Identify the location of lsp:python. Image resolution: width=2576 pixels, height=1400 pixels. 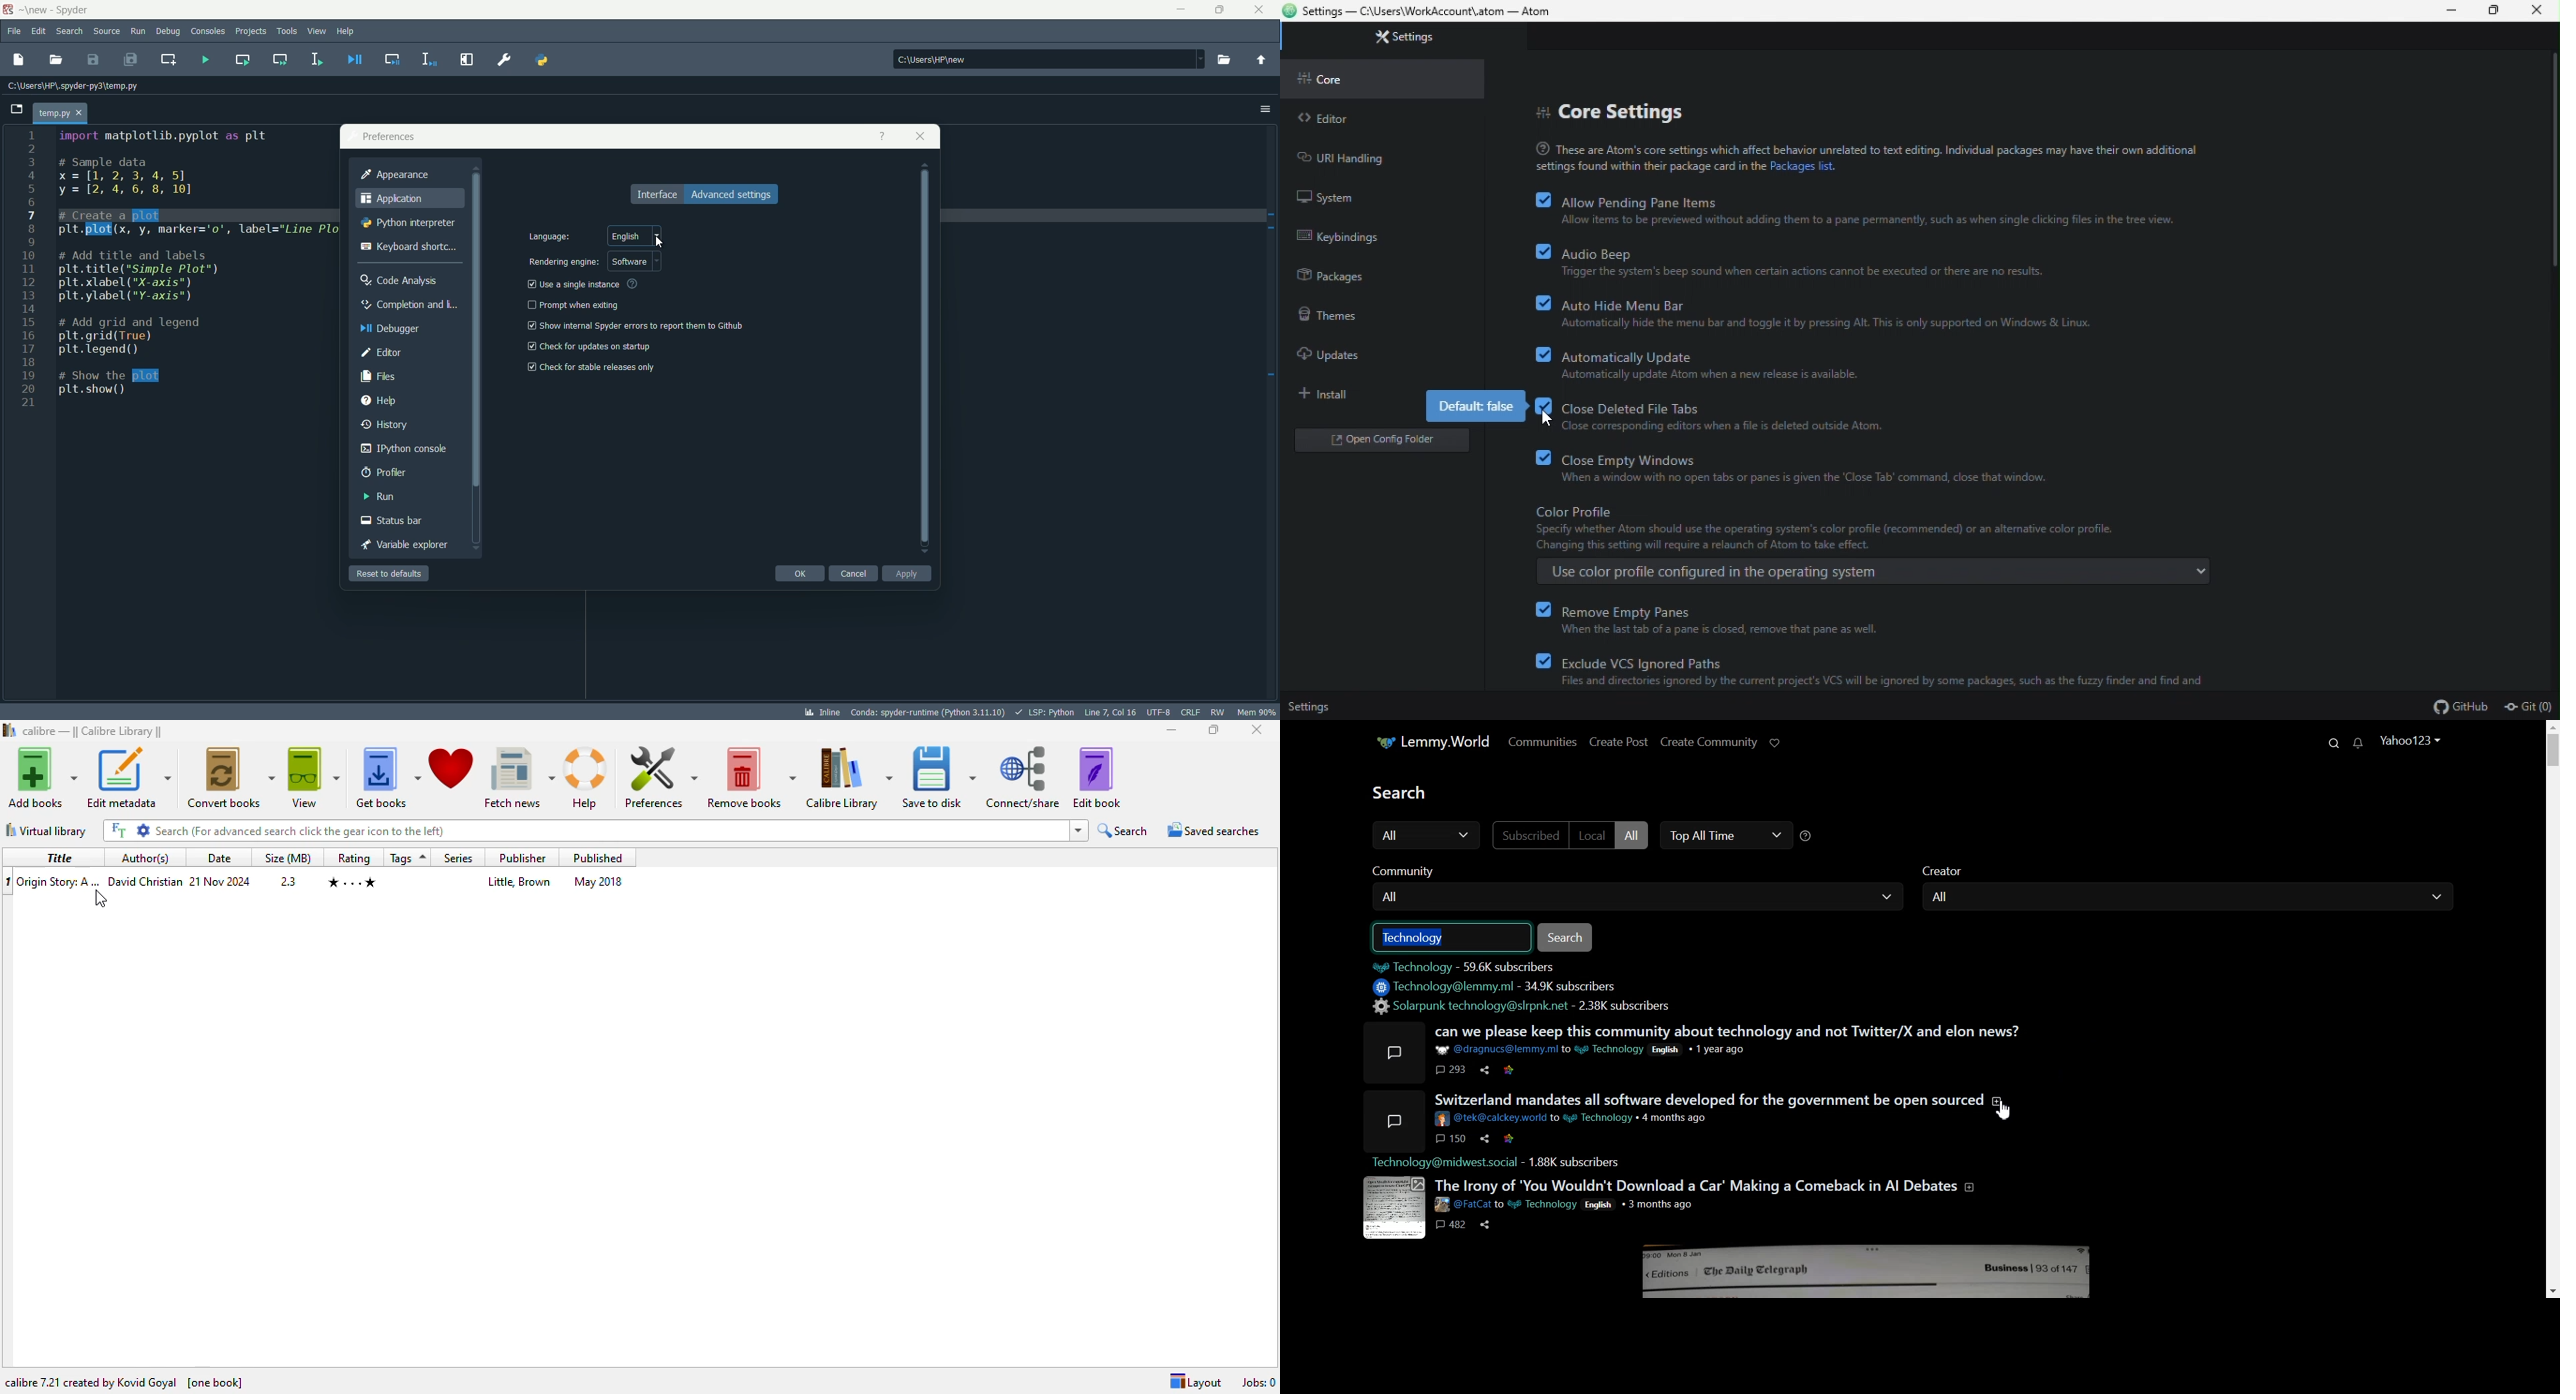
(1043, 712).